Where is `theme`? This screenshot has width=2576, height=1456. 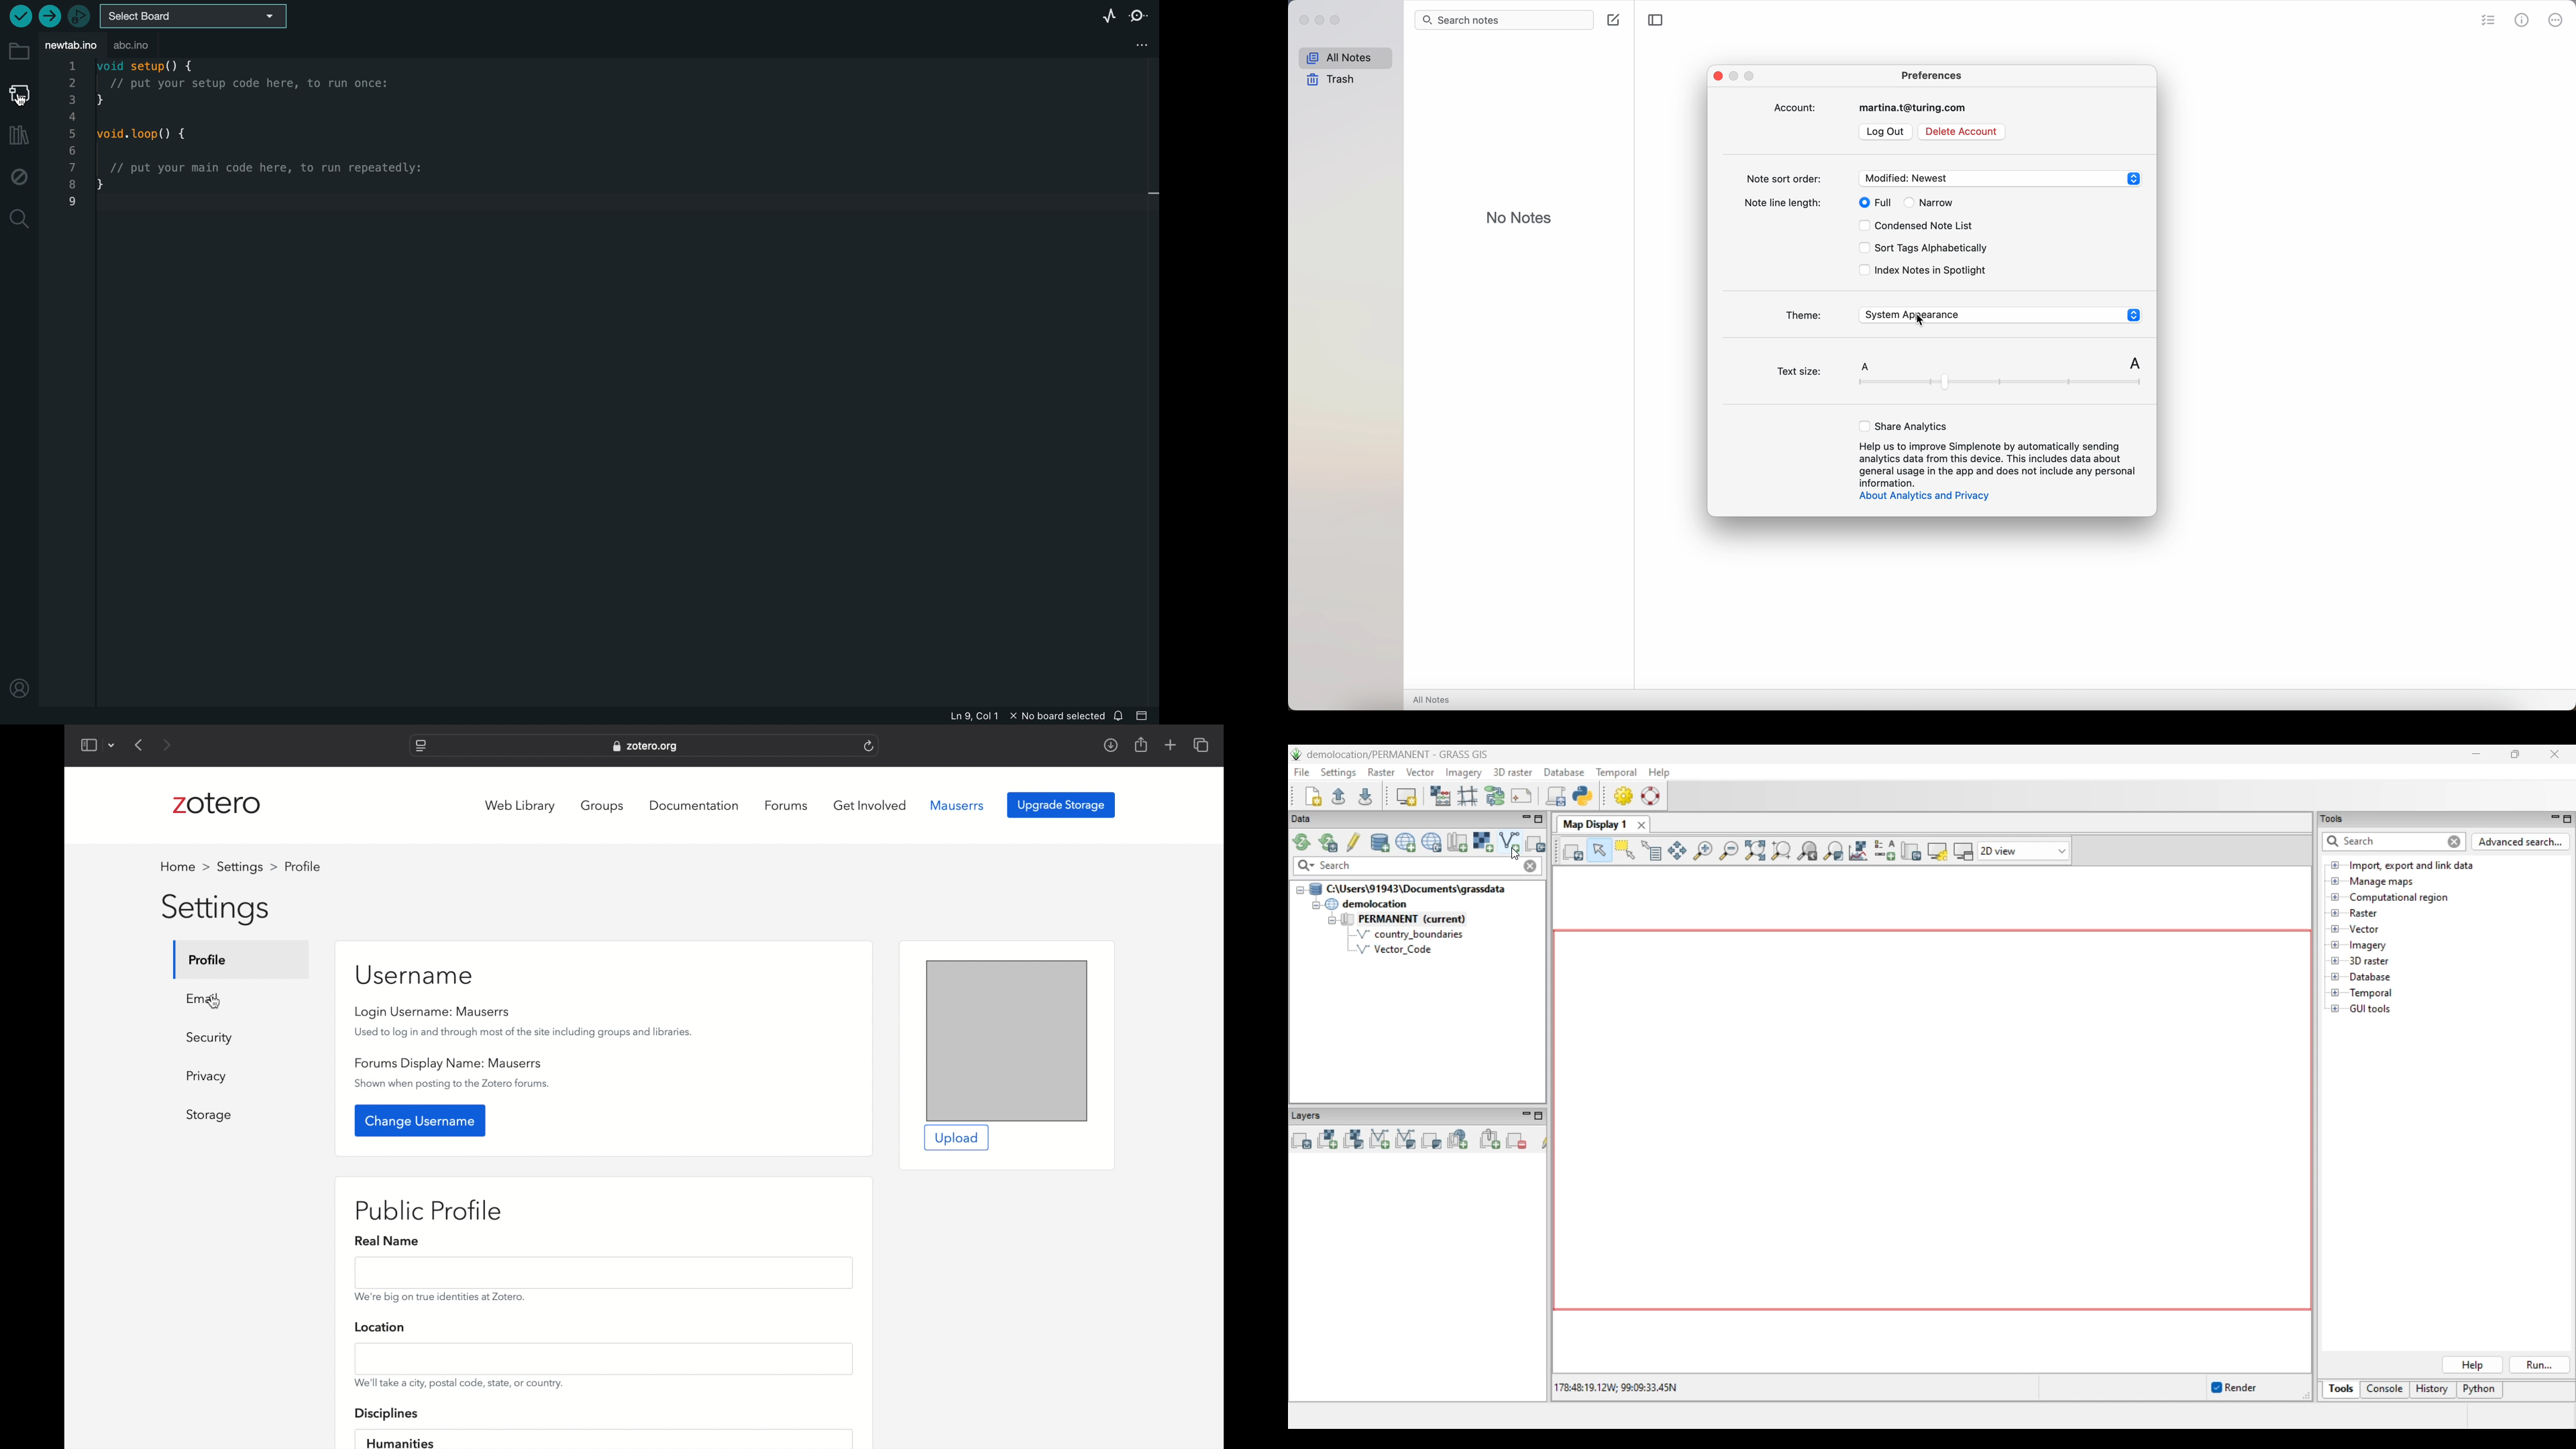
theme is located at coordinates (1960, 315).